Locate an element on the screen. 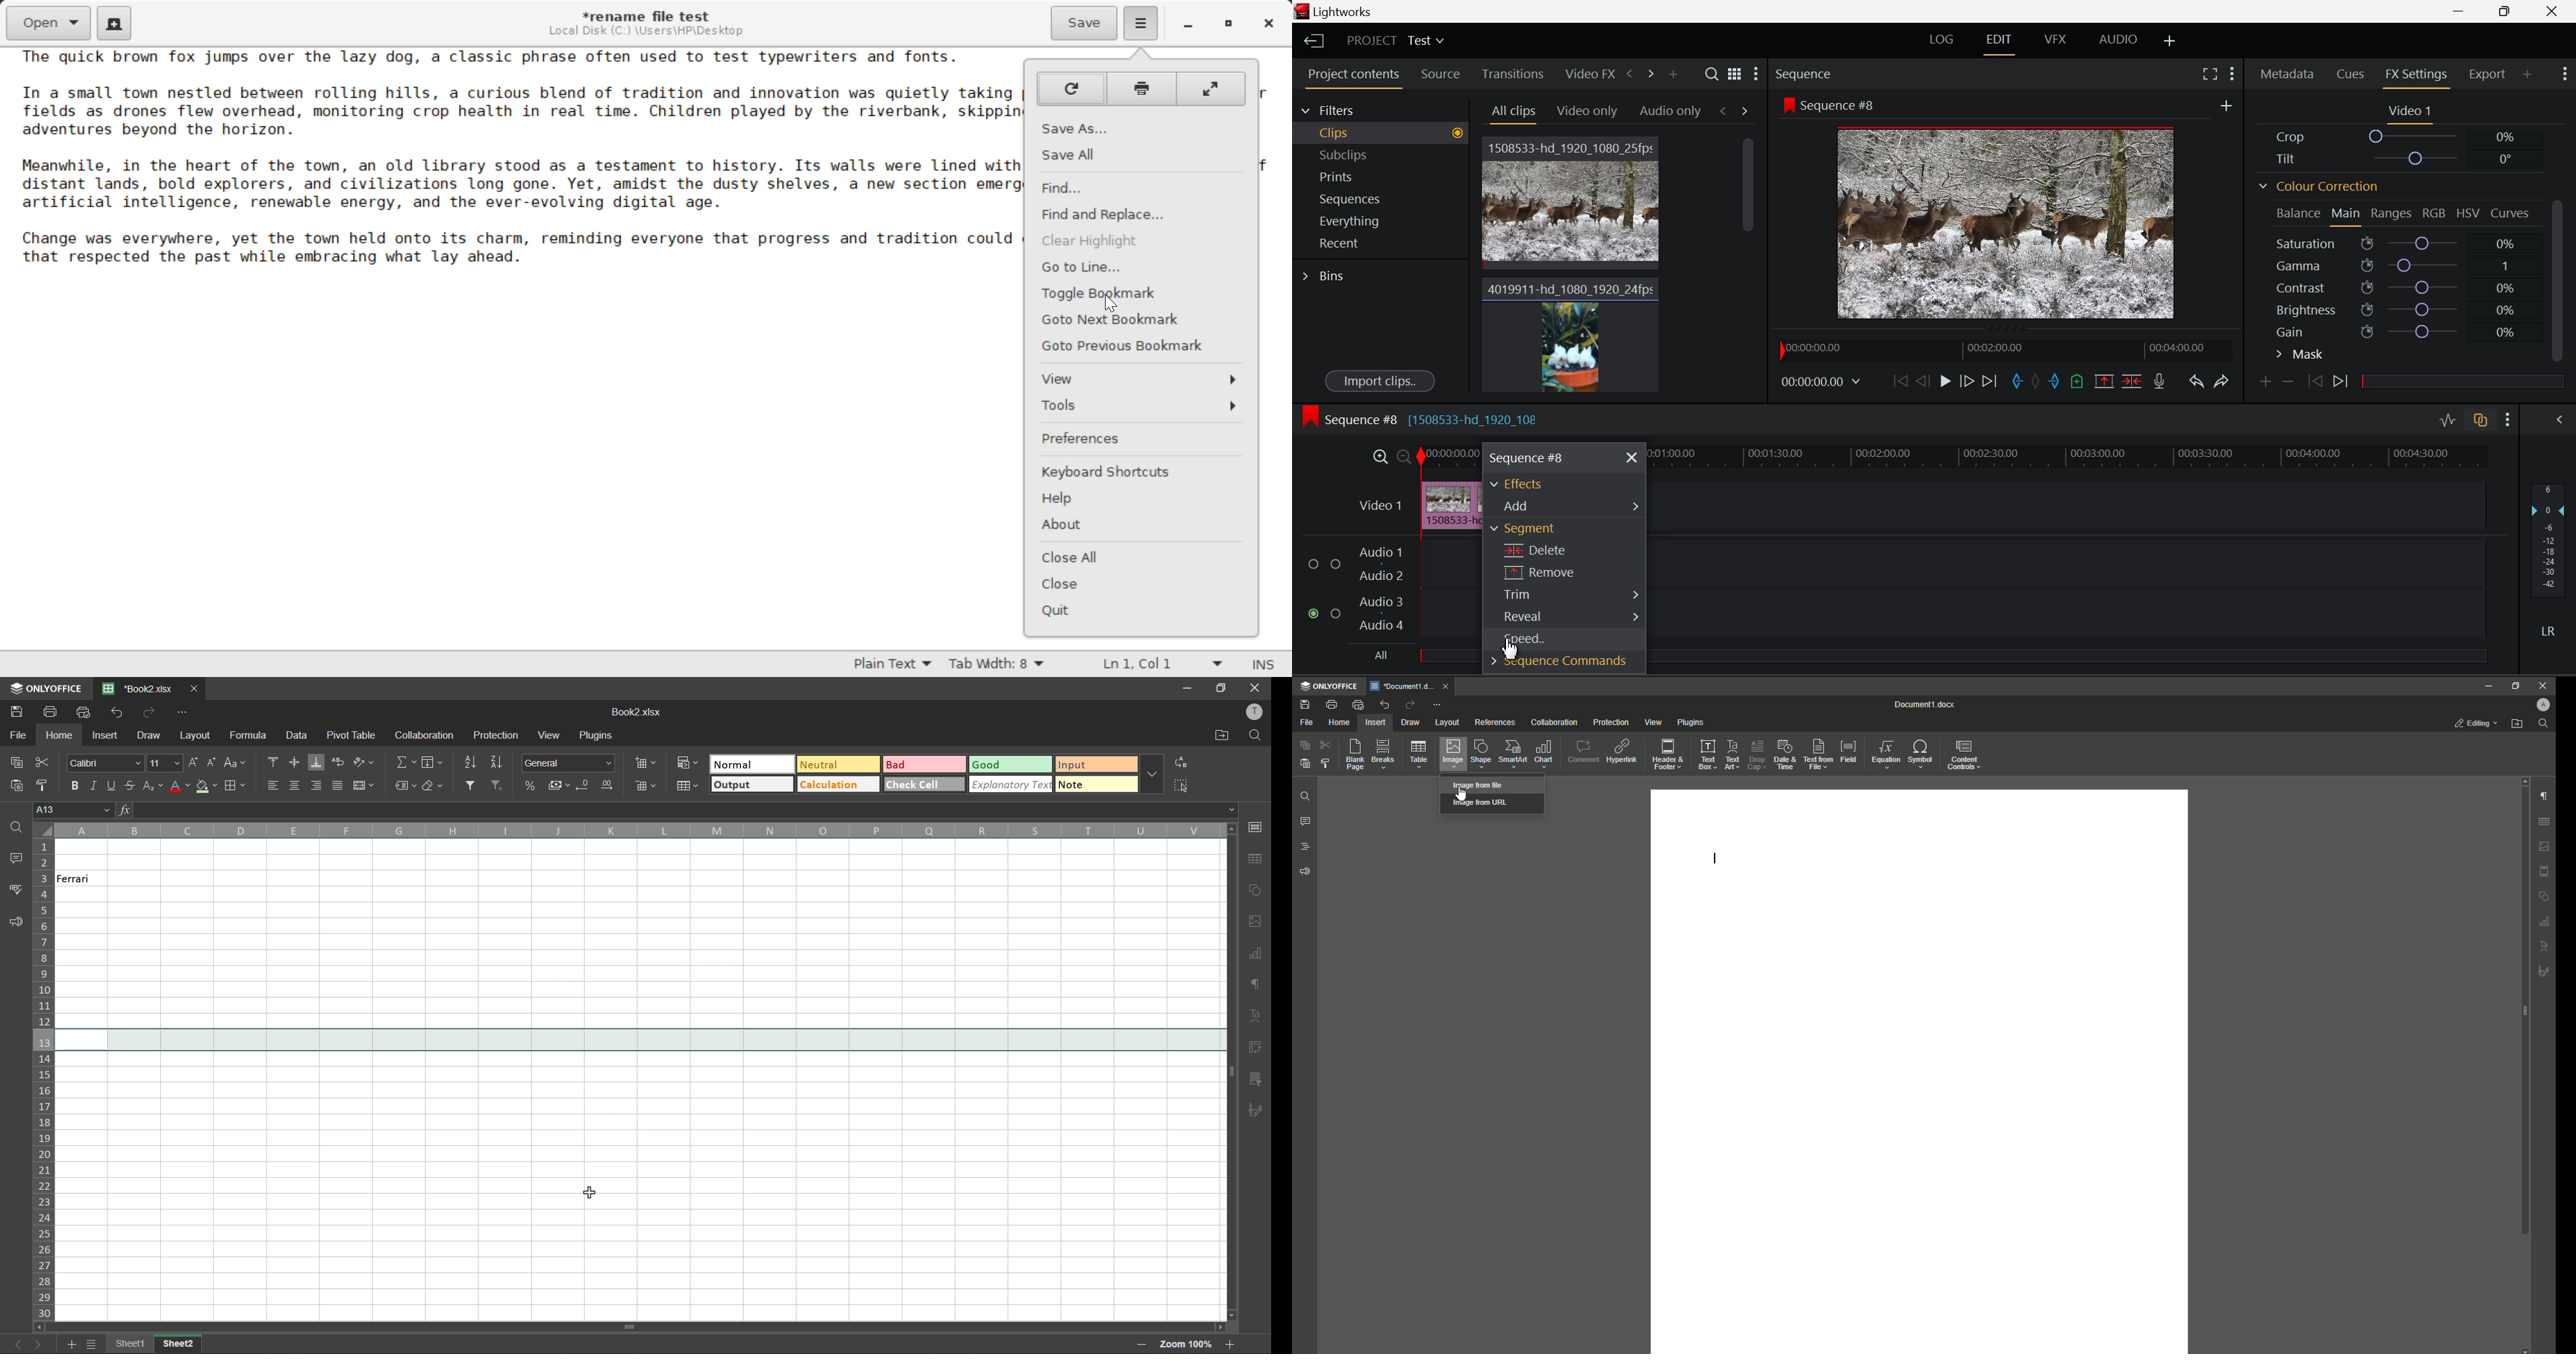 This screenshot has height=1372, width=2576. Comments is located at coordinates (1307, 823).